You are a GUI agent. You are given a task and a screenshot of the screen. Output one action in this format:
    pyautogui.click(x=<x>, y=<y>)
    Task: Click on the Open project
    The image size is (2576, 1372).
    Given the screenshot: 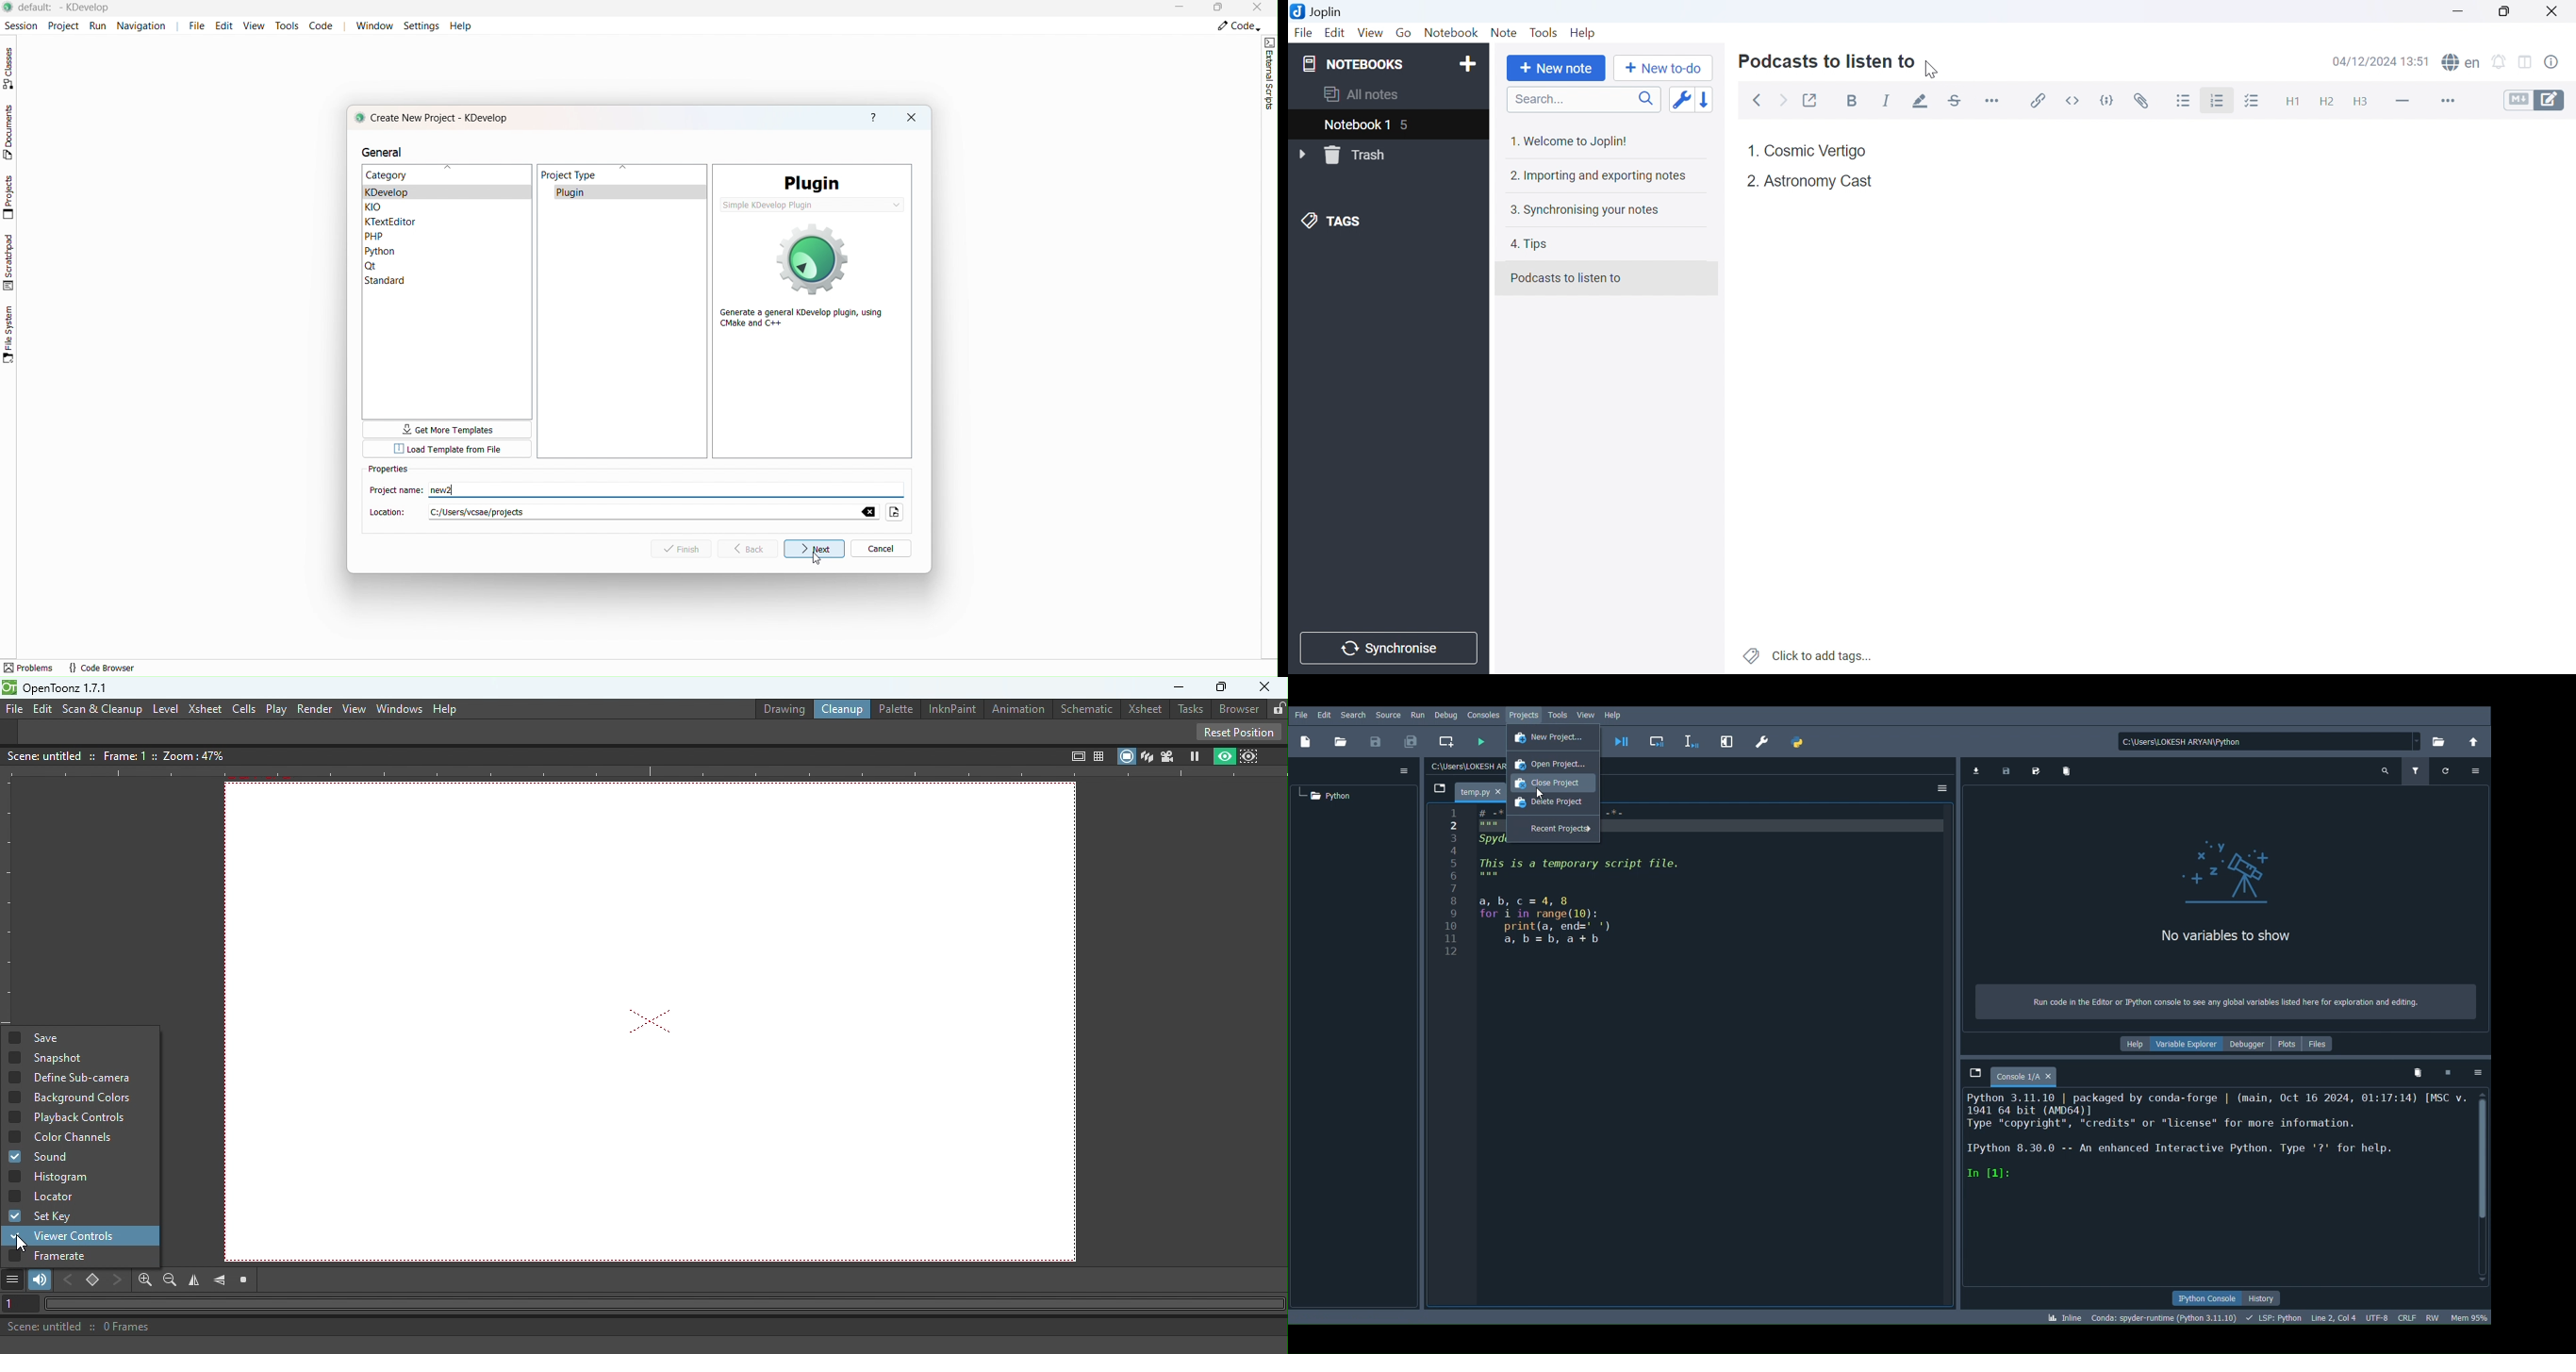 What is the action you would take?
    pyautogui.click(x=1550, y=762)
    